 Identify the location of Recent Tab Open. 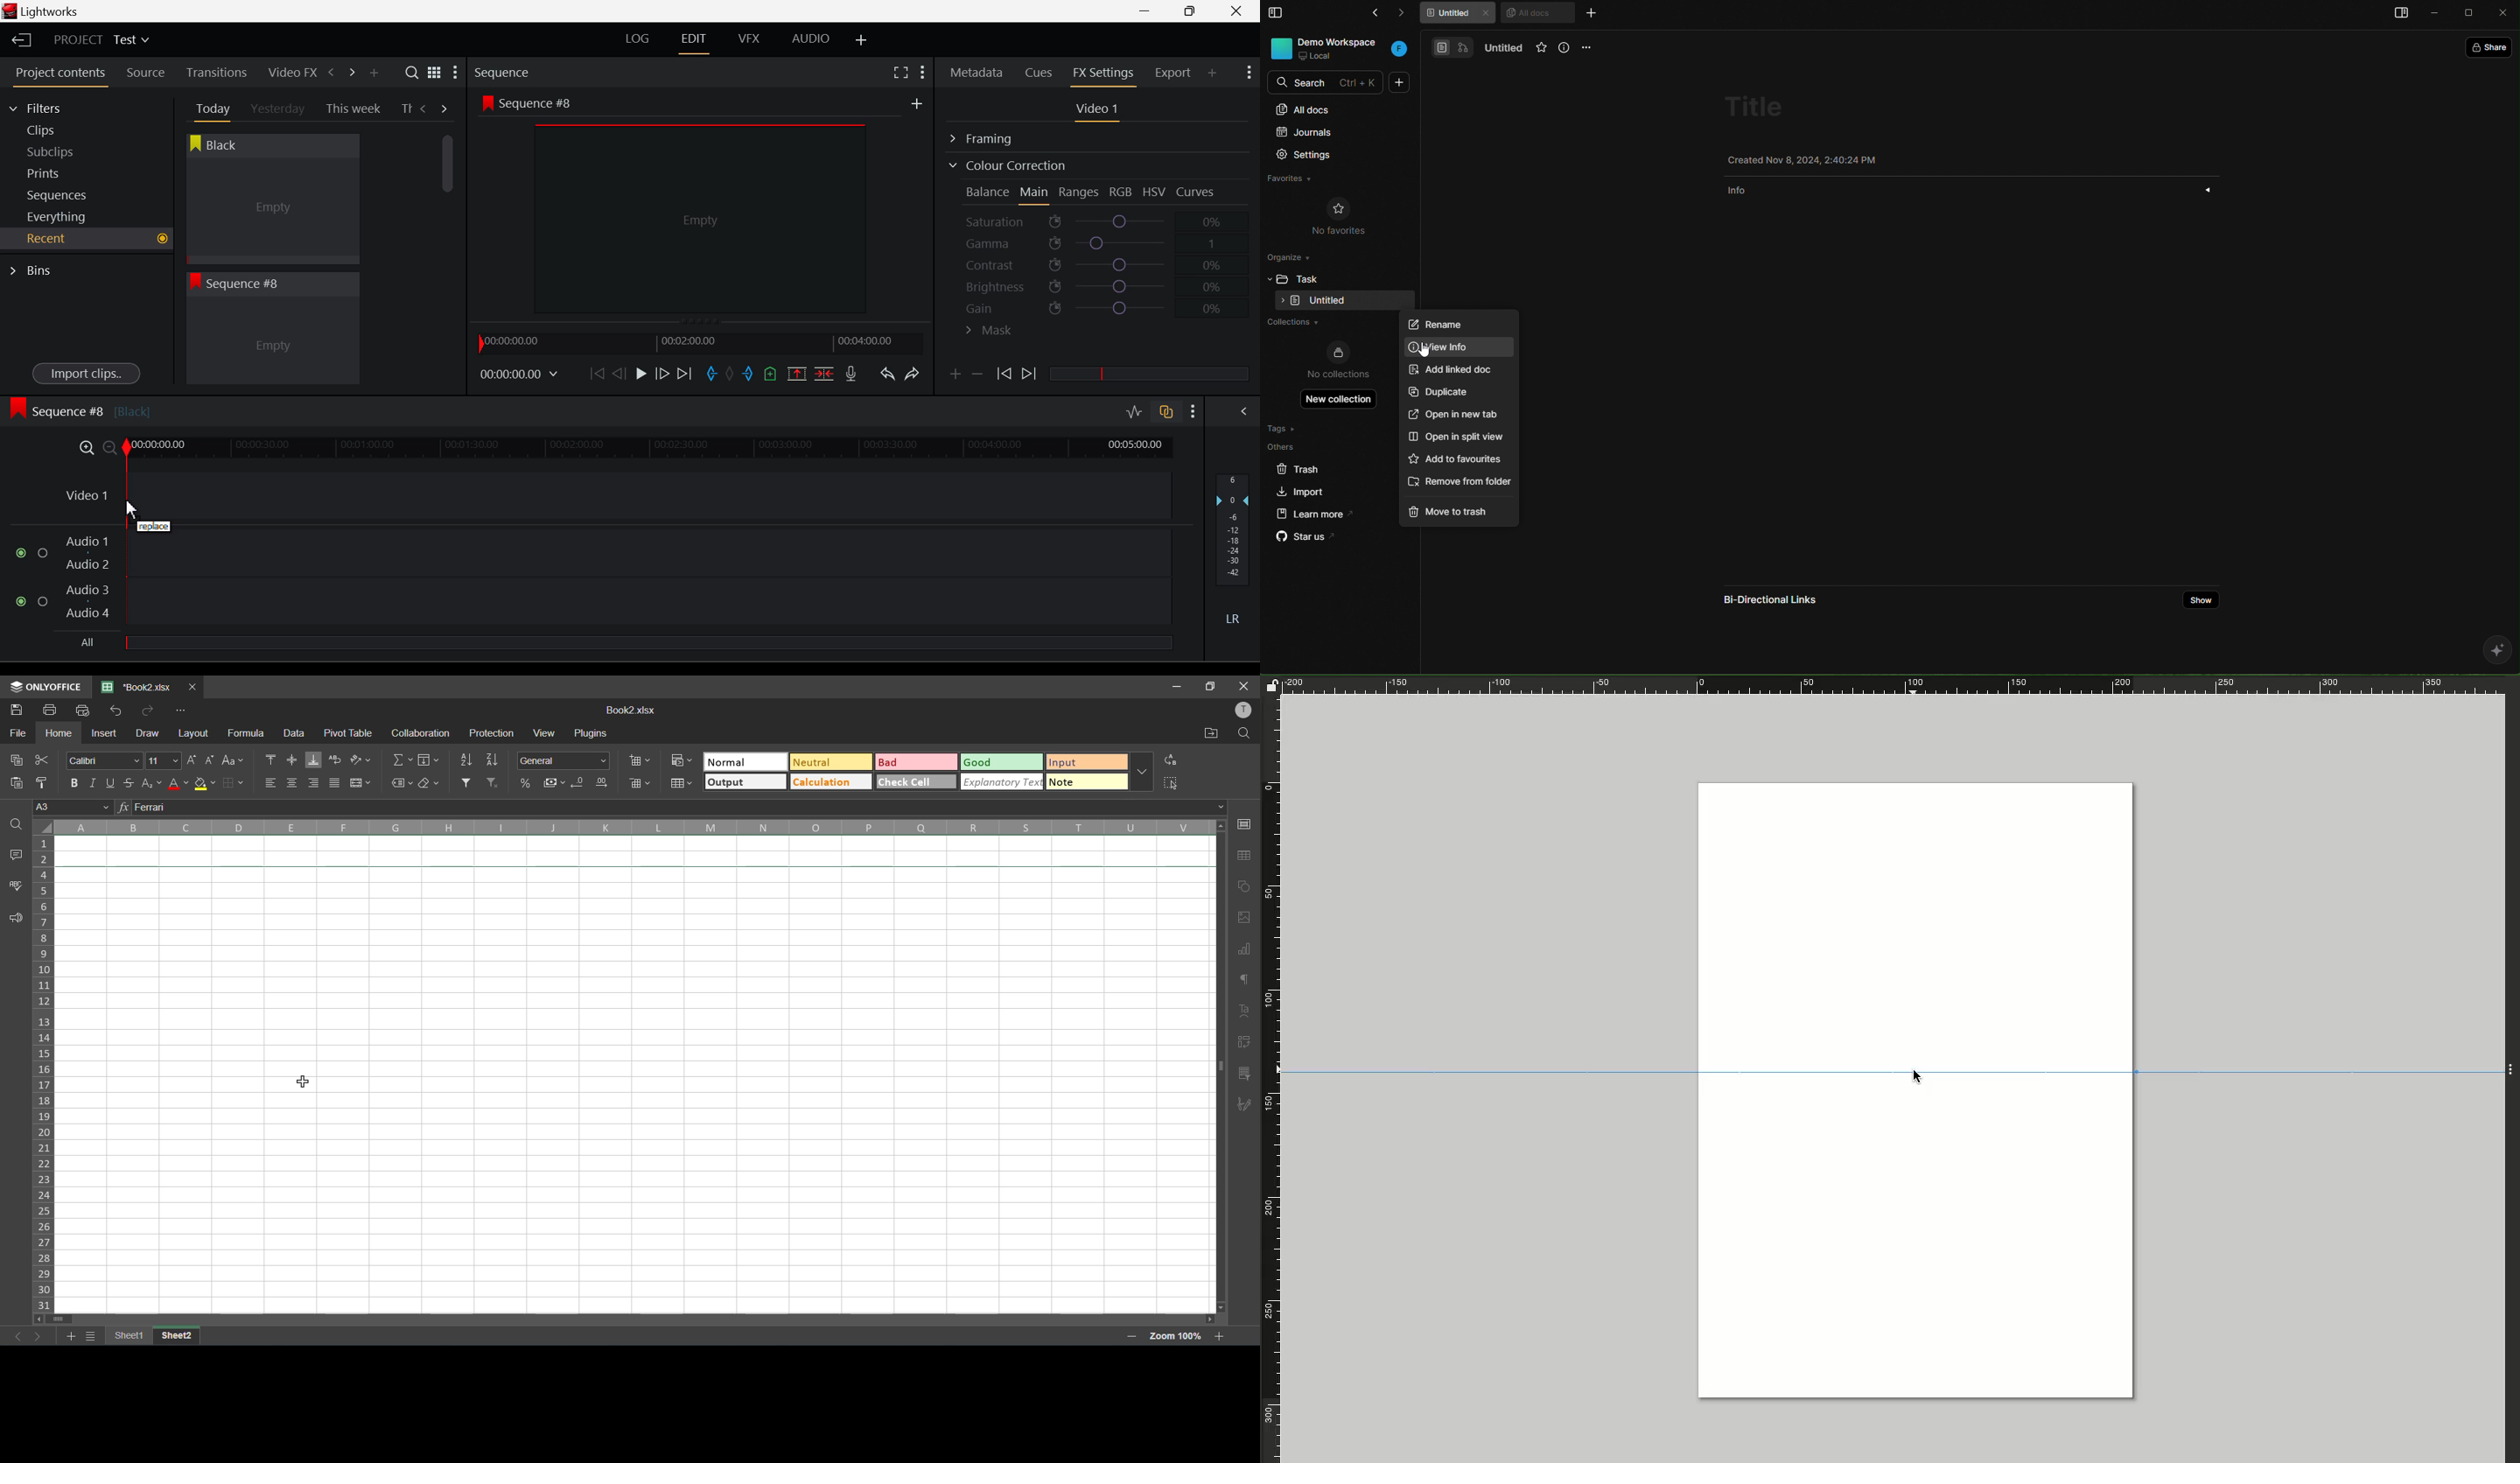
(87, 239).